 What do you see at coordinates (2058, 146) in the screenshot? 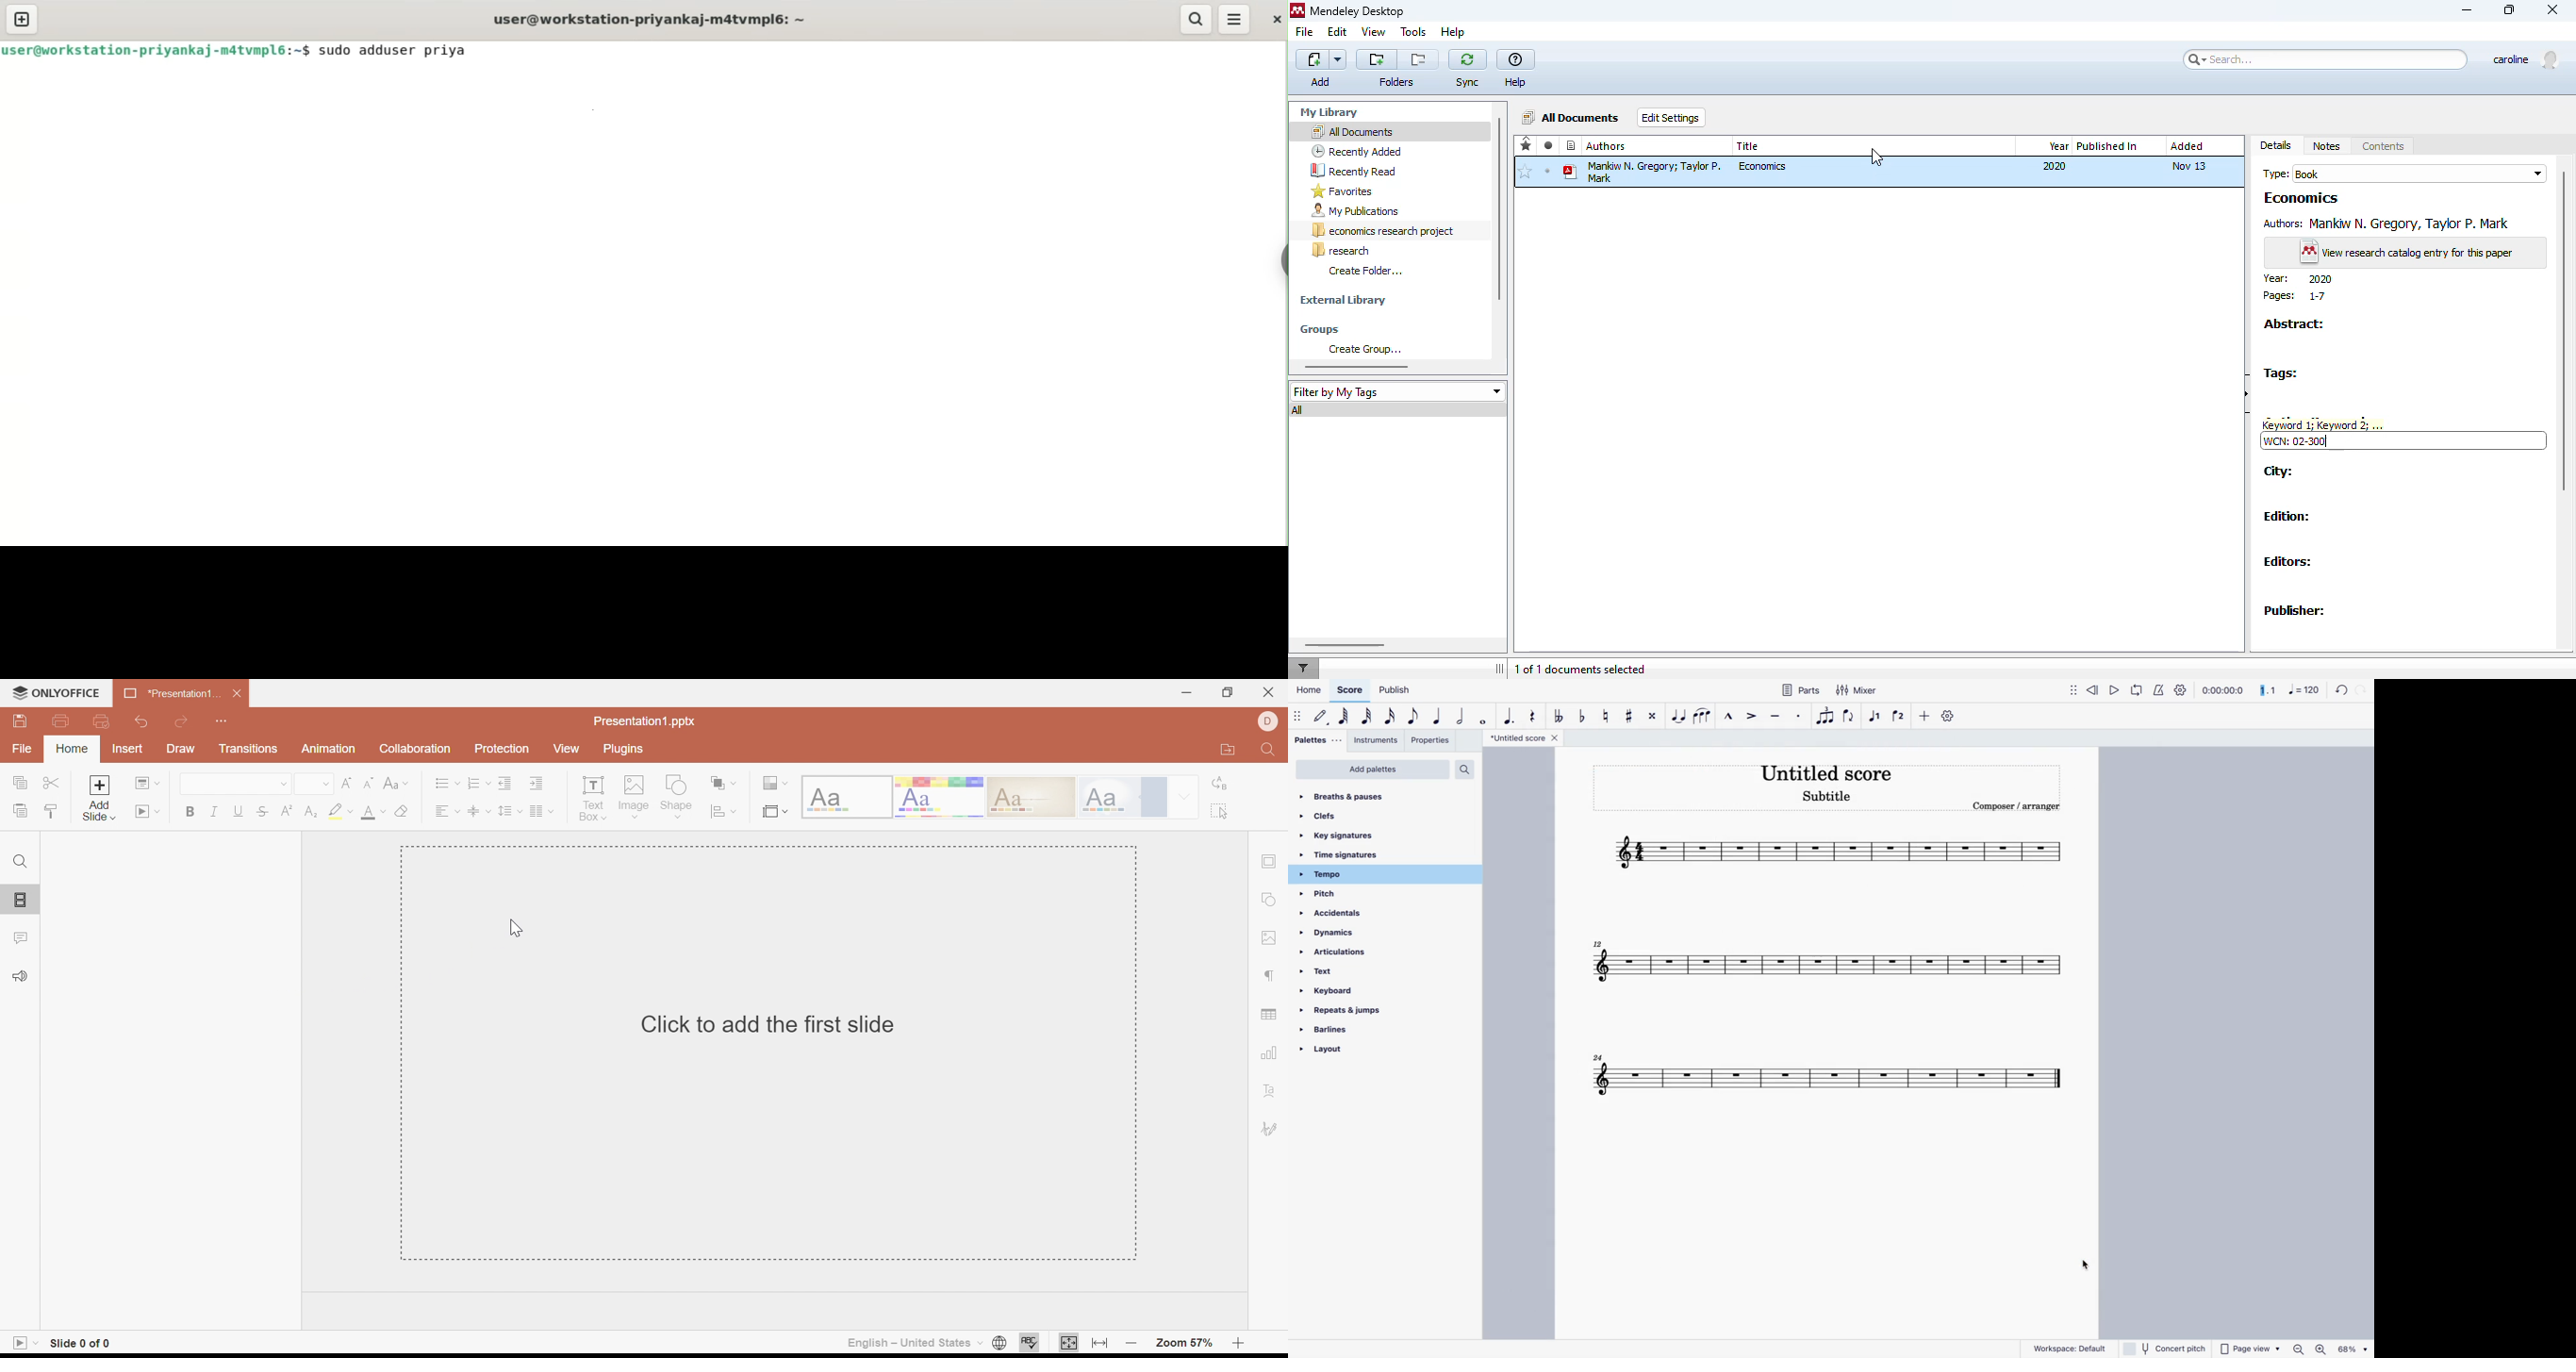
I see `year` at bounding box center [2058, 146].